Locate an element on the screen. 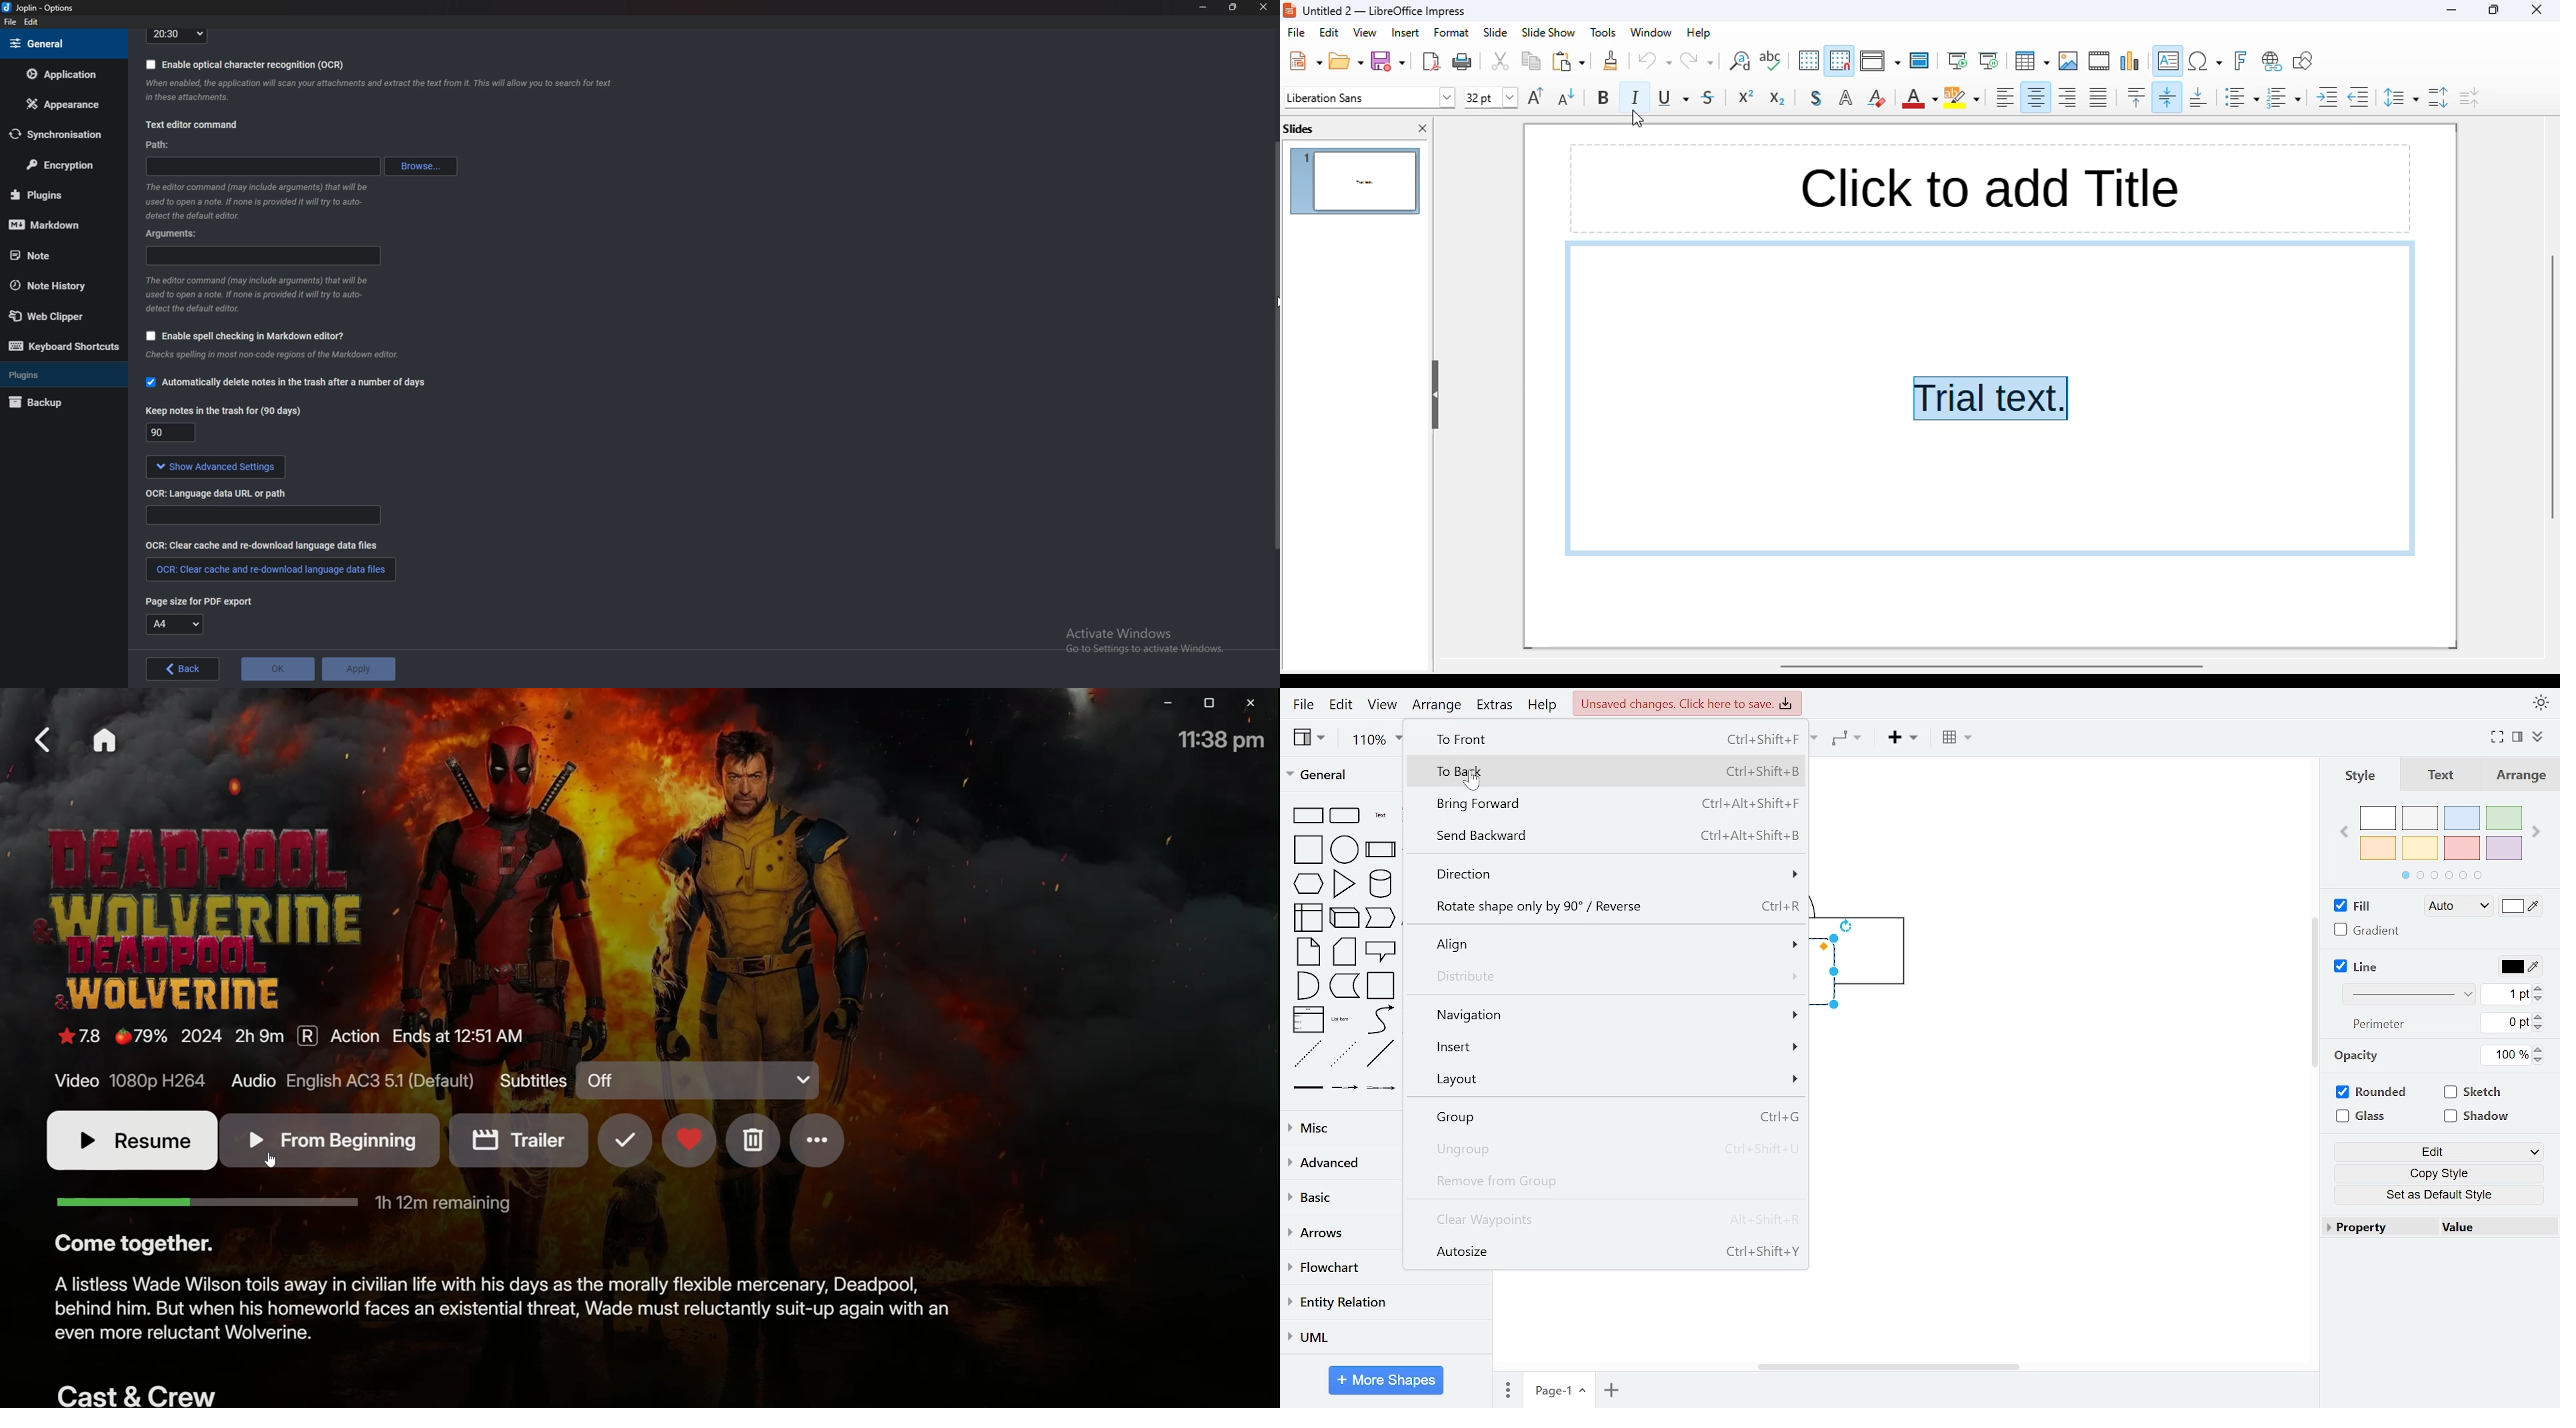  subscript is located at coordinates (1777, 97).